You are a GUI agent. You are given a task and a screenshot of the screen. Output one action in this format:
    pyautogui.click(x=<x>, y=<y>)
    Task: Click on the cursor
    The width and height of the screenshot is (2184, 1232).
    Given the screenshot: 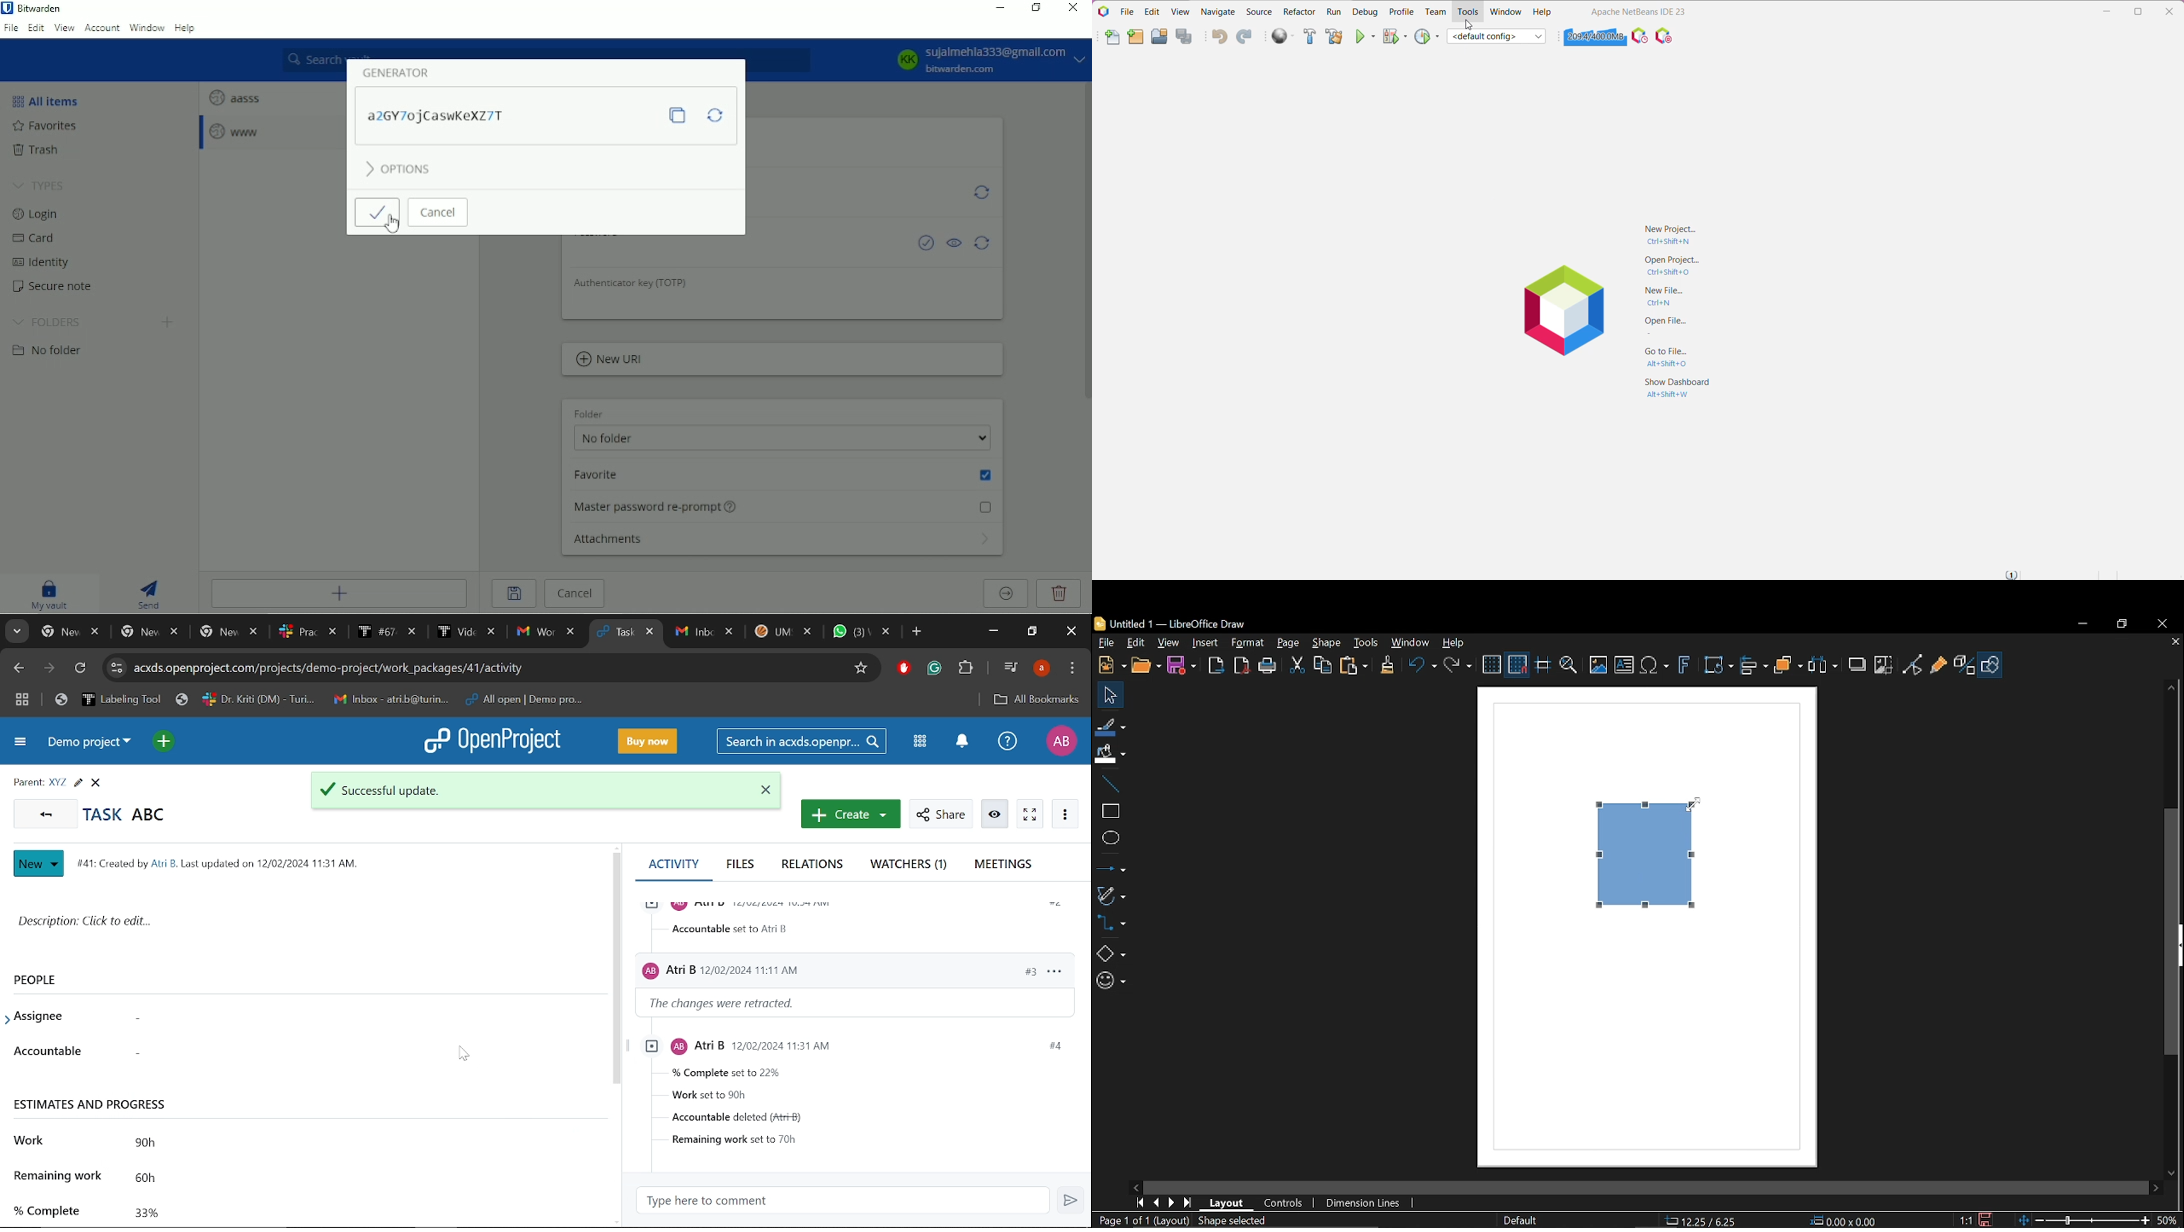 What is the action you would take?
    pyautogui.click(x=1692, y=802)
    